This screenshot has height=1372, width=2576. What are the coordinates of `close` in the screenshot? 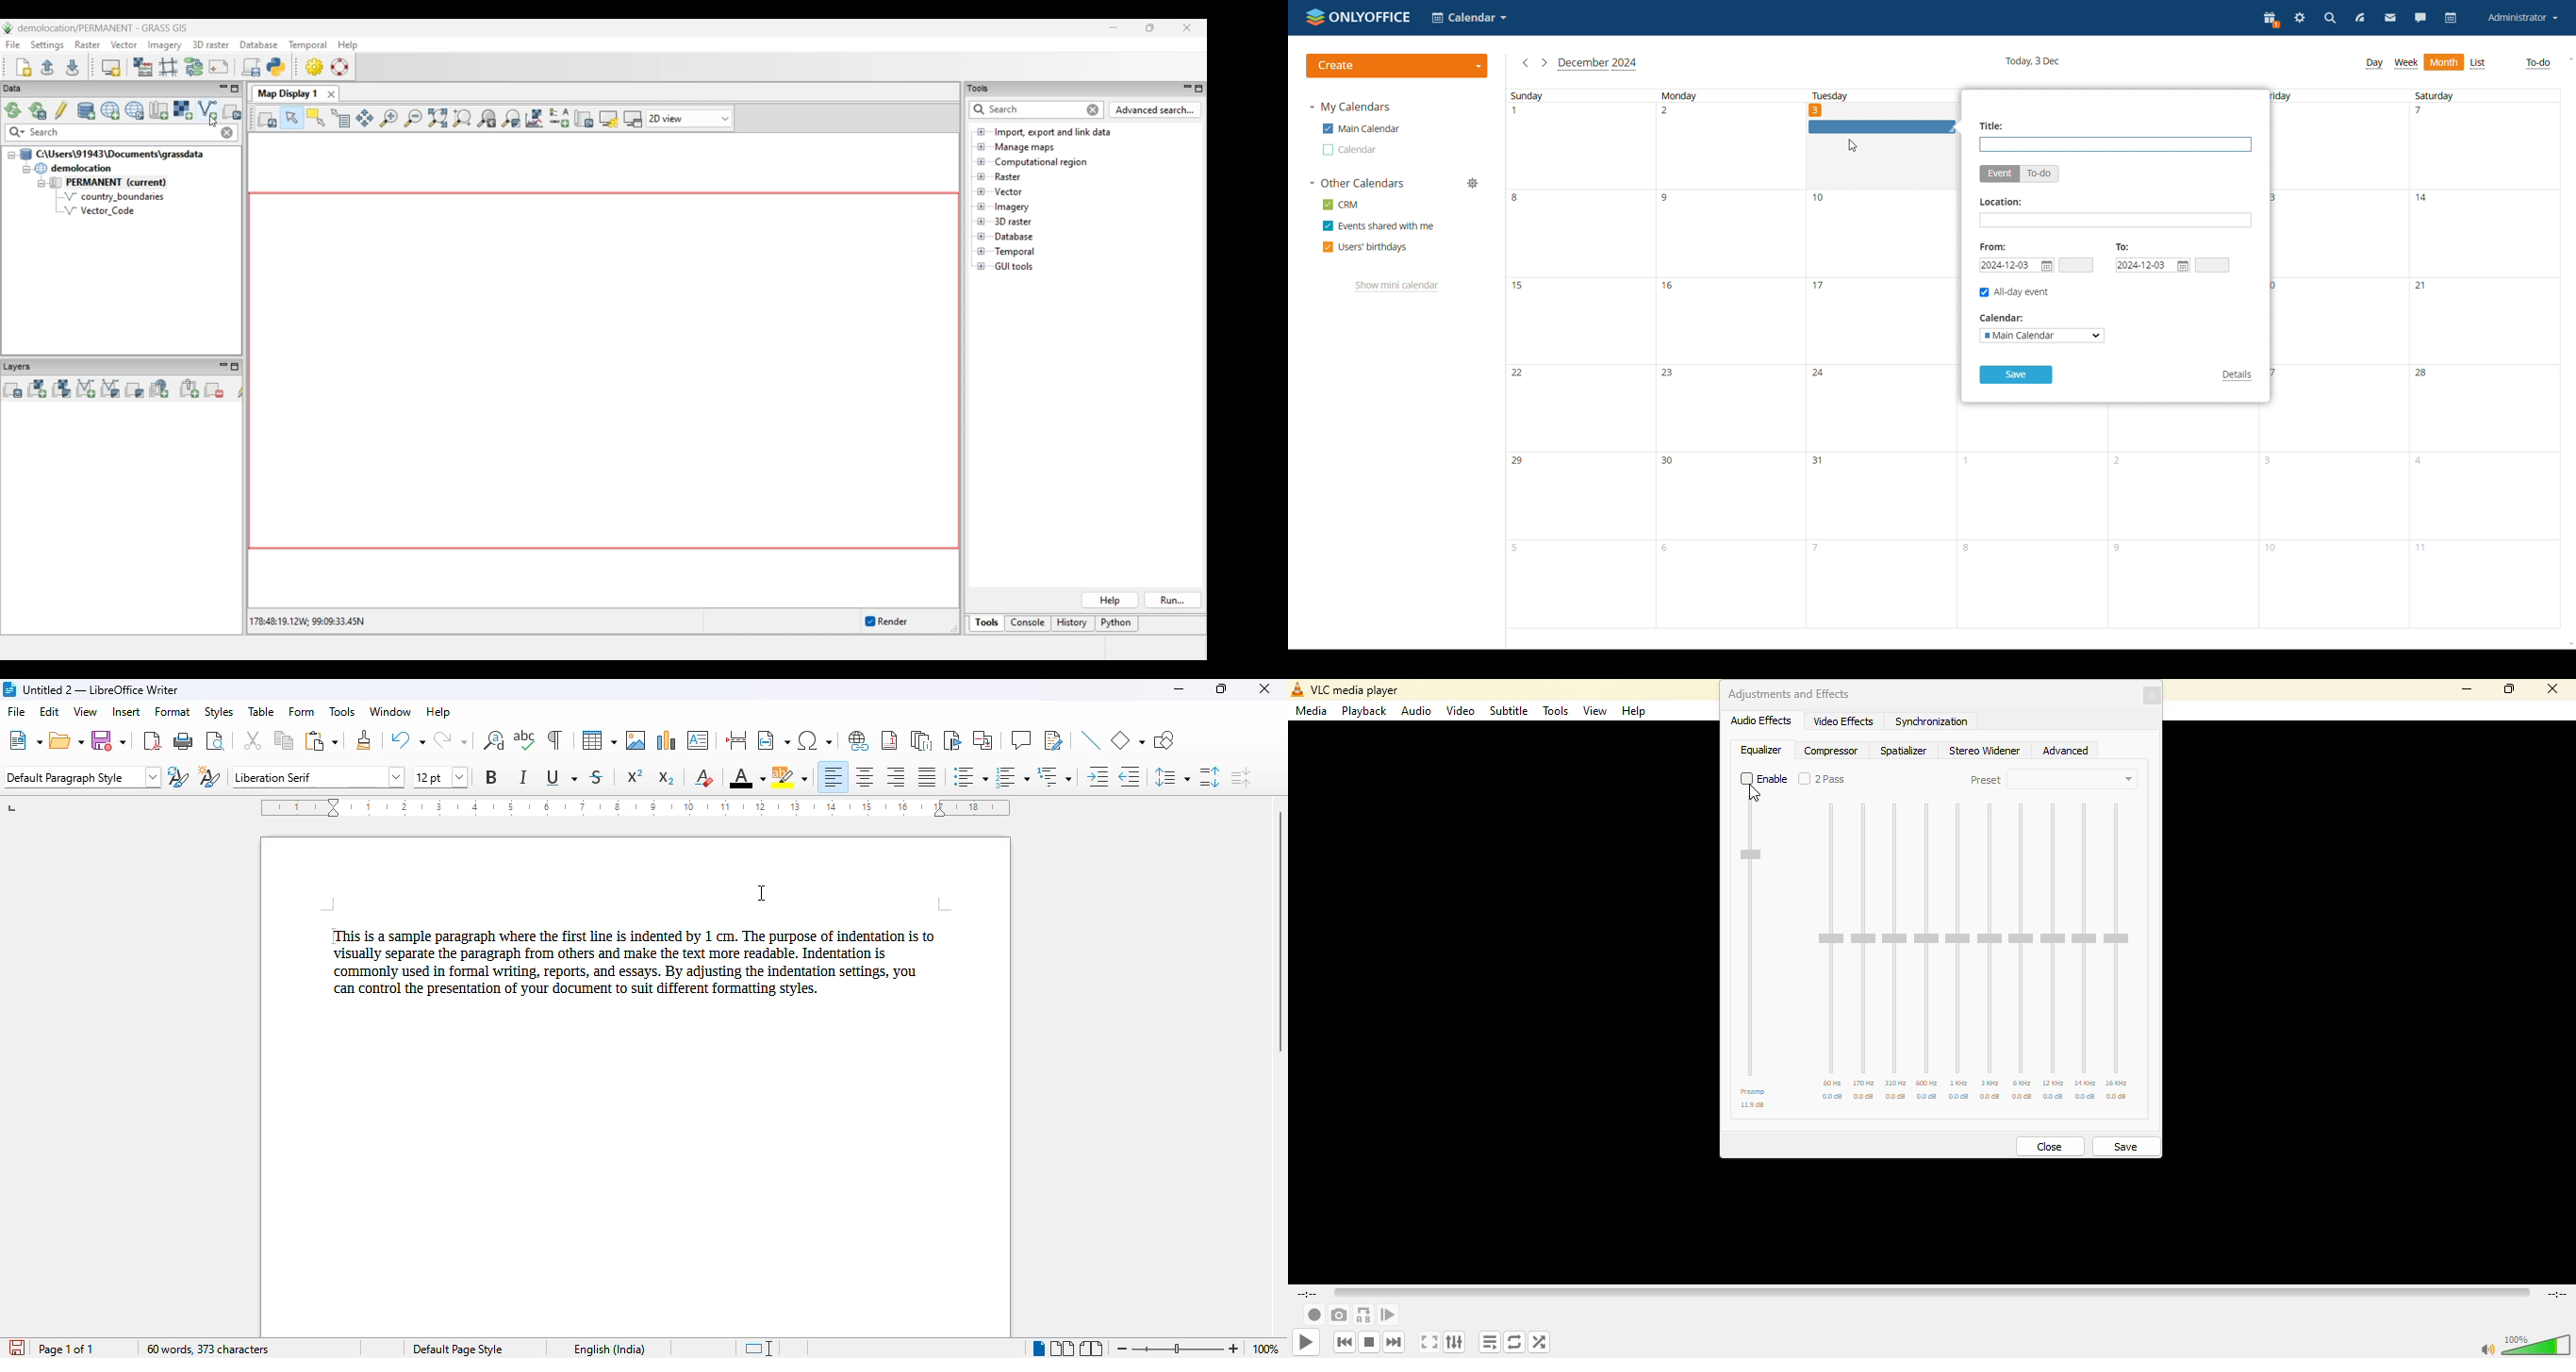 It's located at (2155, 696).